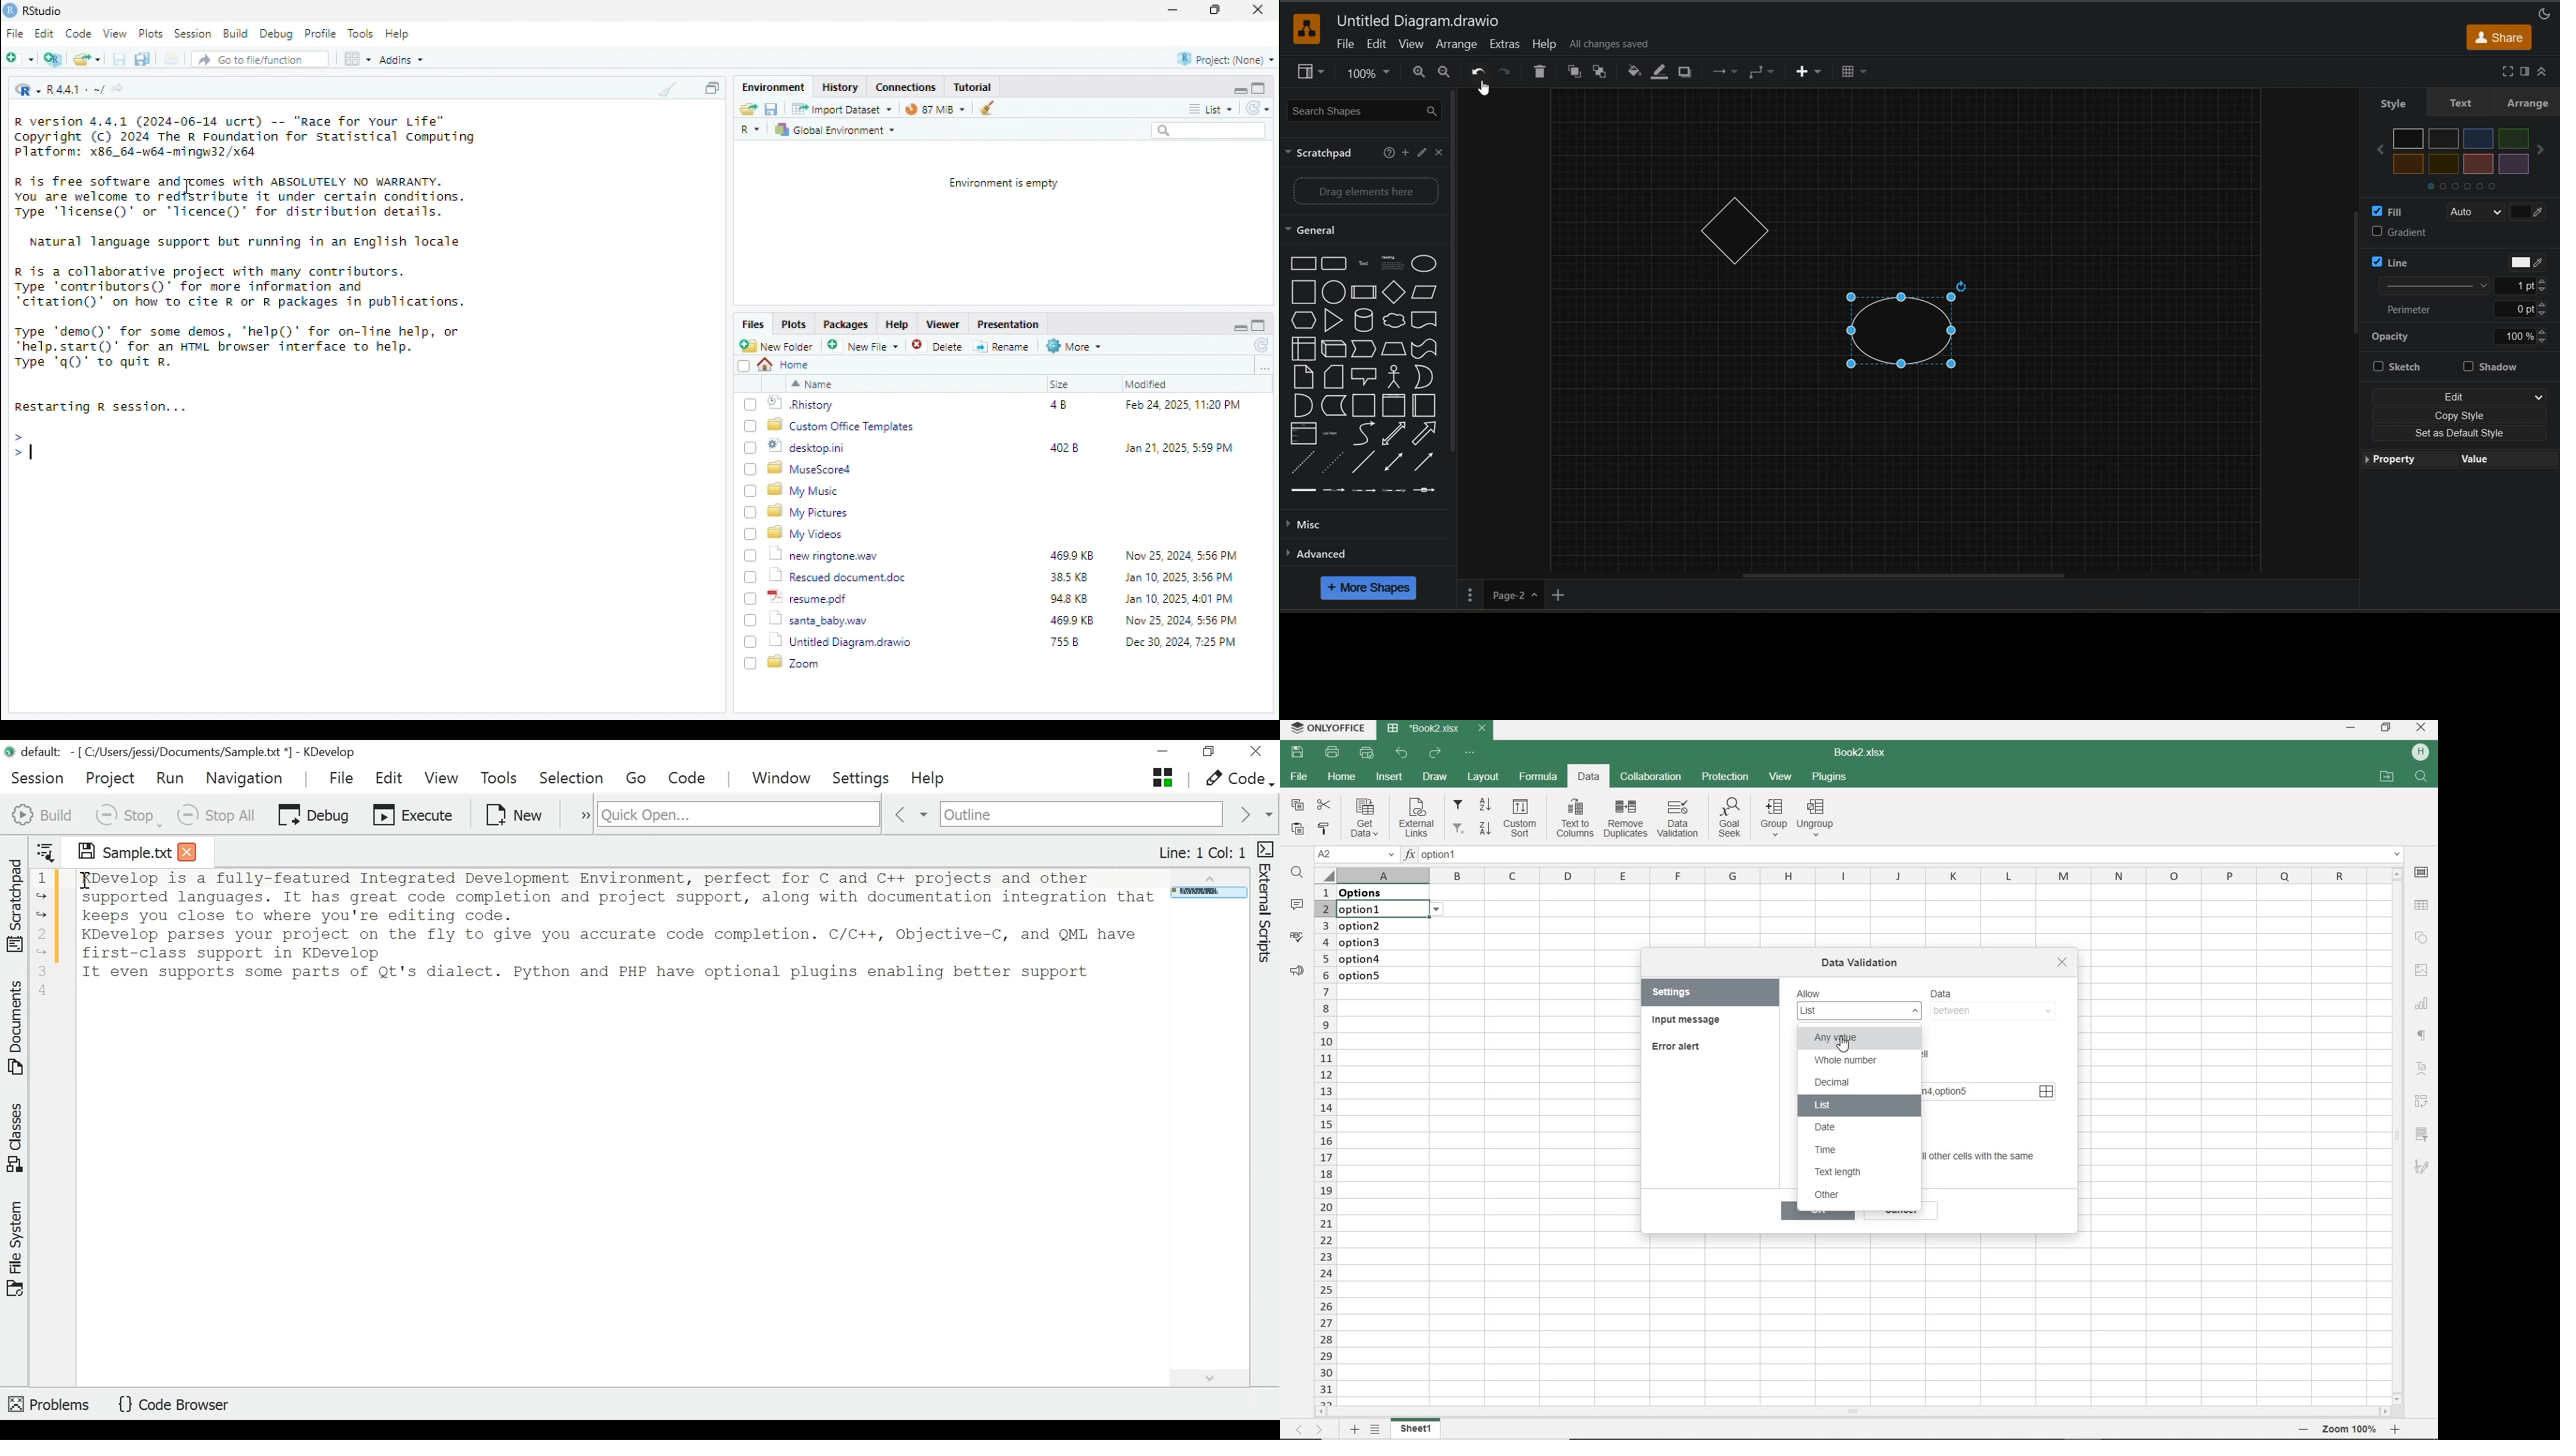  Describe the element at coordinates (751, 427) in the screenshot. I see `Checkbox` at that location.